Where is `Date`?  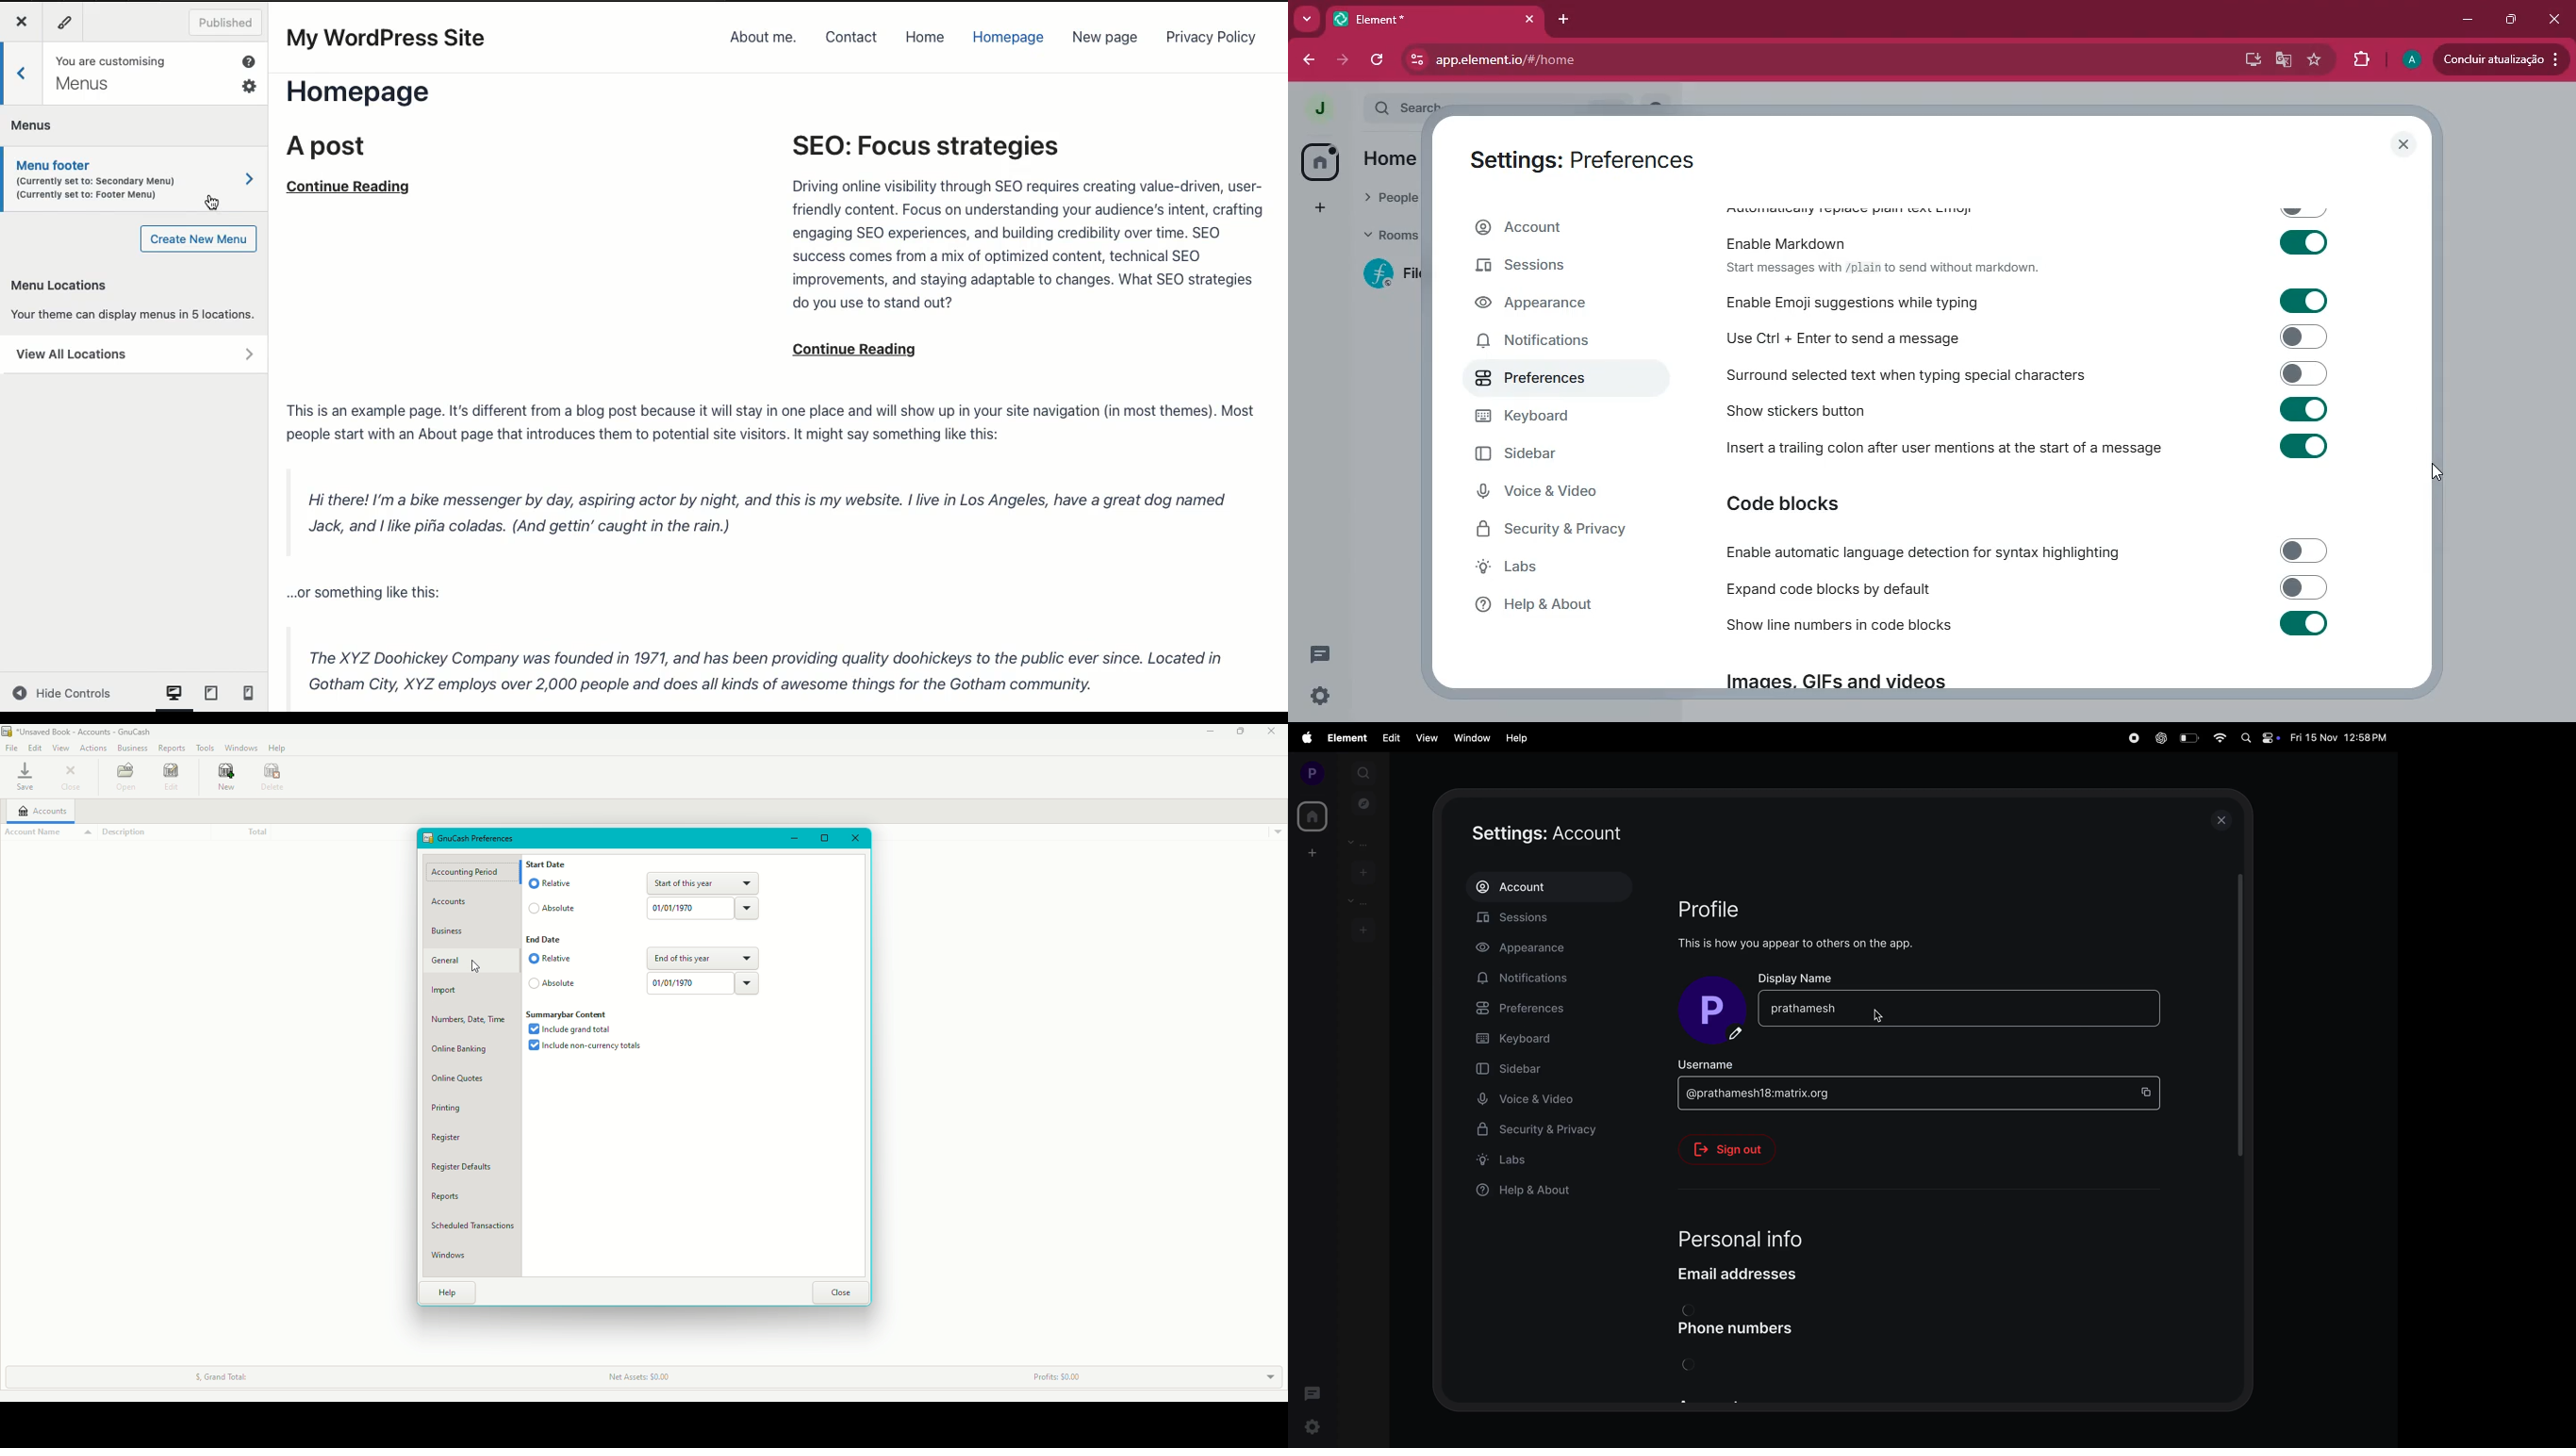
Date is located at coordinates (275, 778).